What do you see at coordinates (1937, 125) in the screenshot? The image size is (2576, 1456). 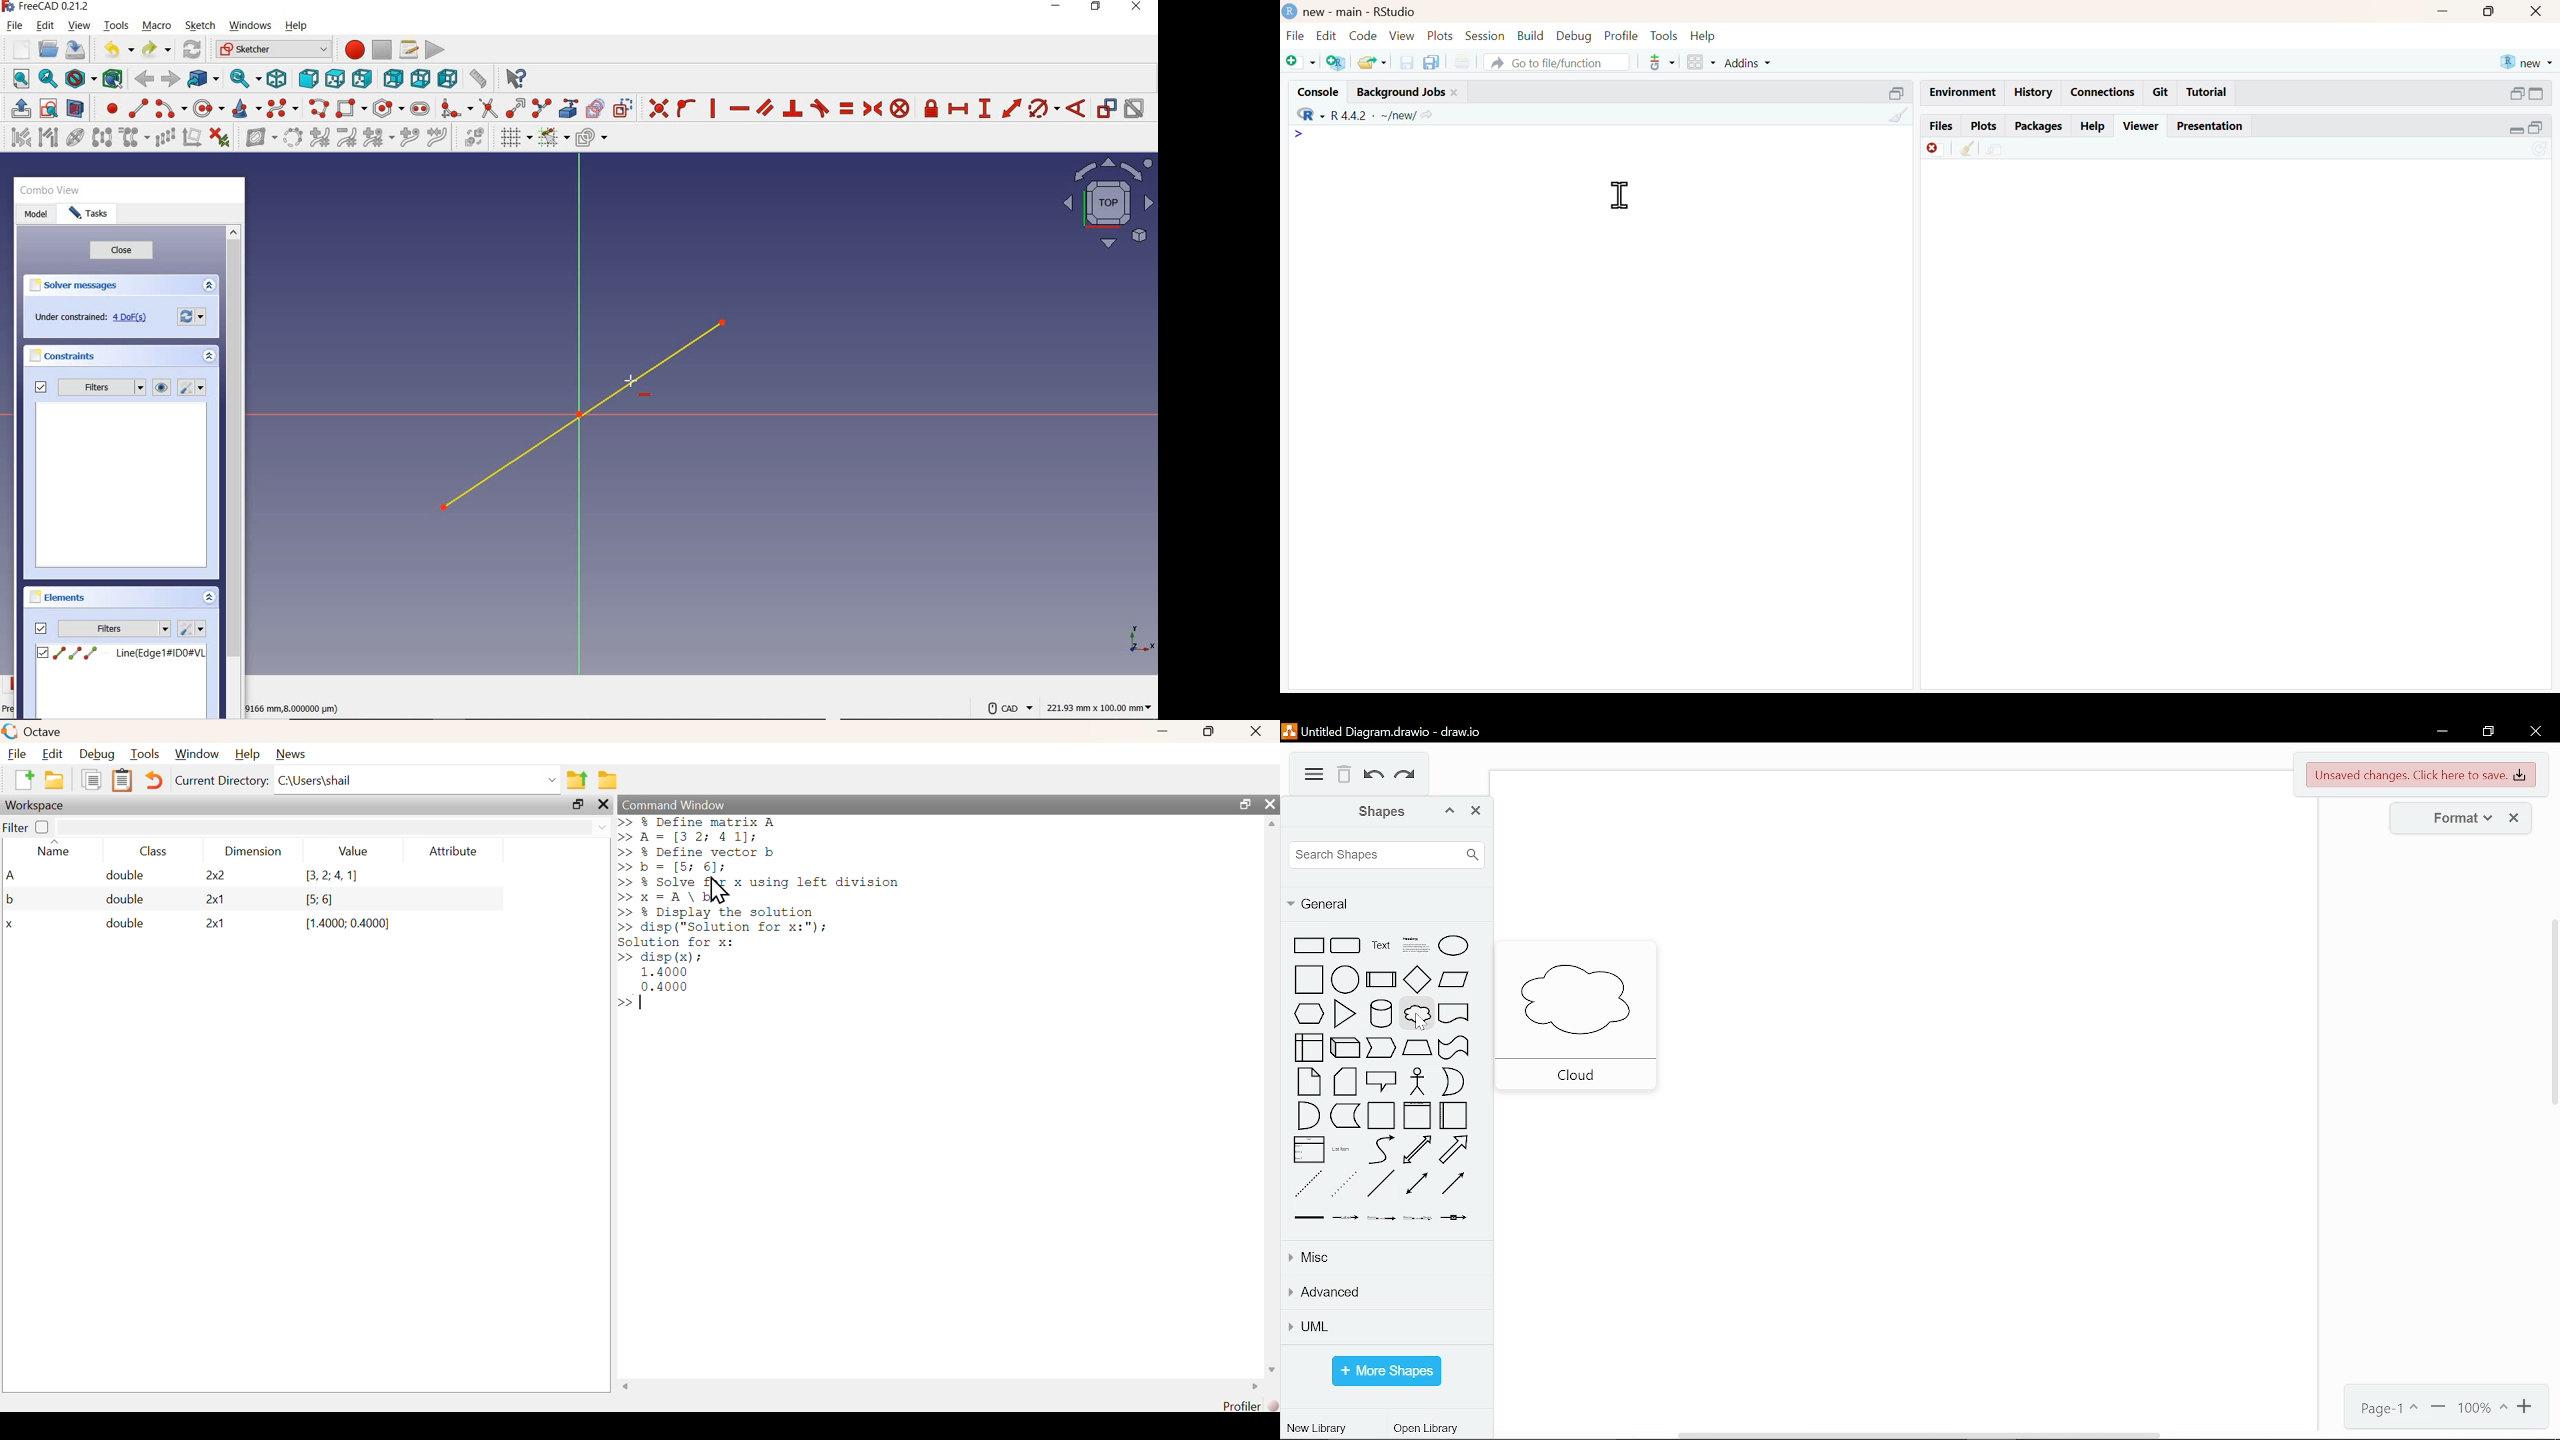 I see `Files` at bounding box center [1937, 125].